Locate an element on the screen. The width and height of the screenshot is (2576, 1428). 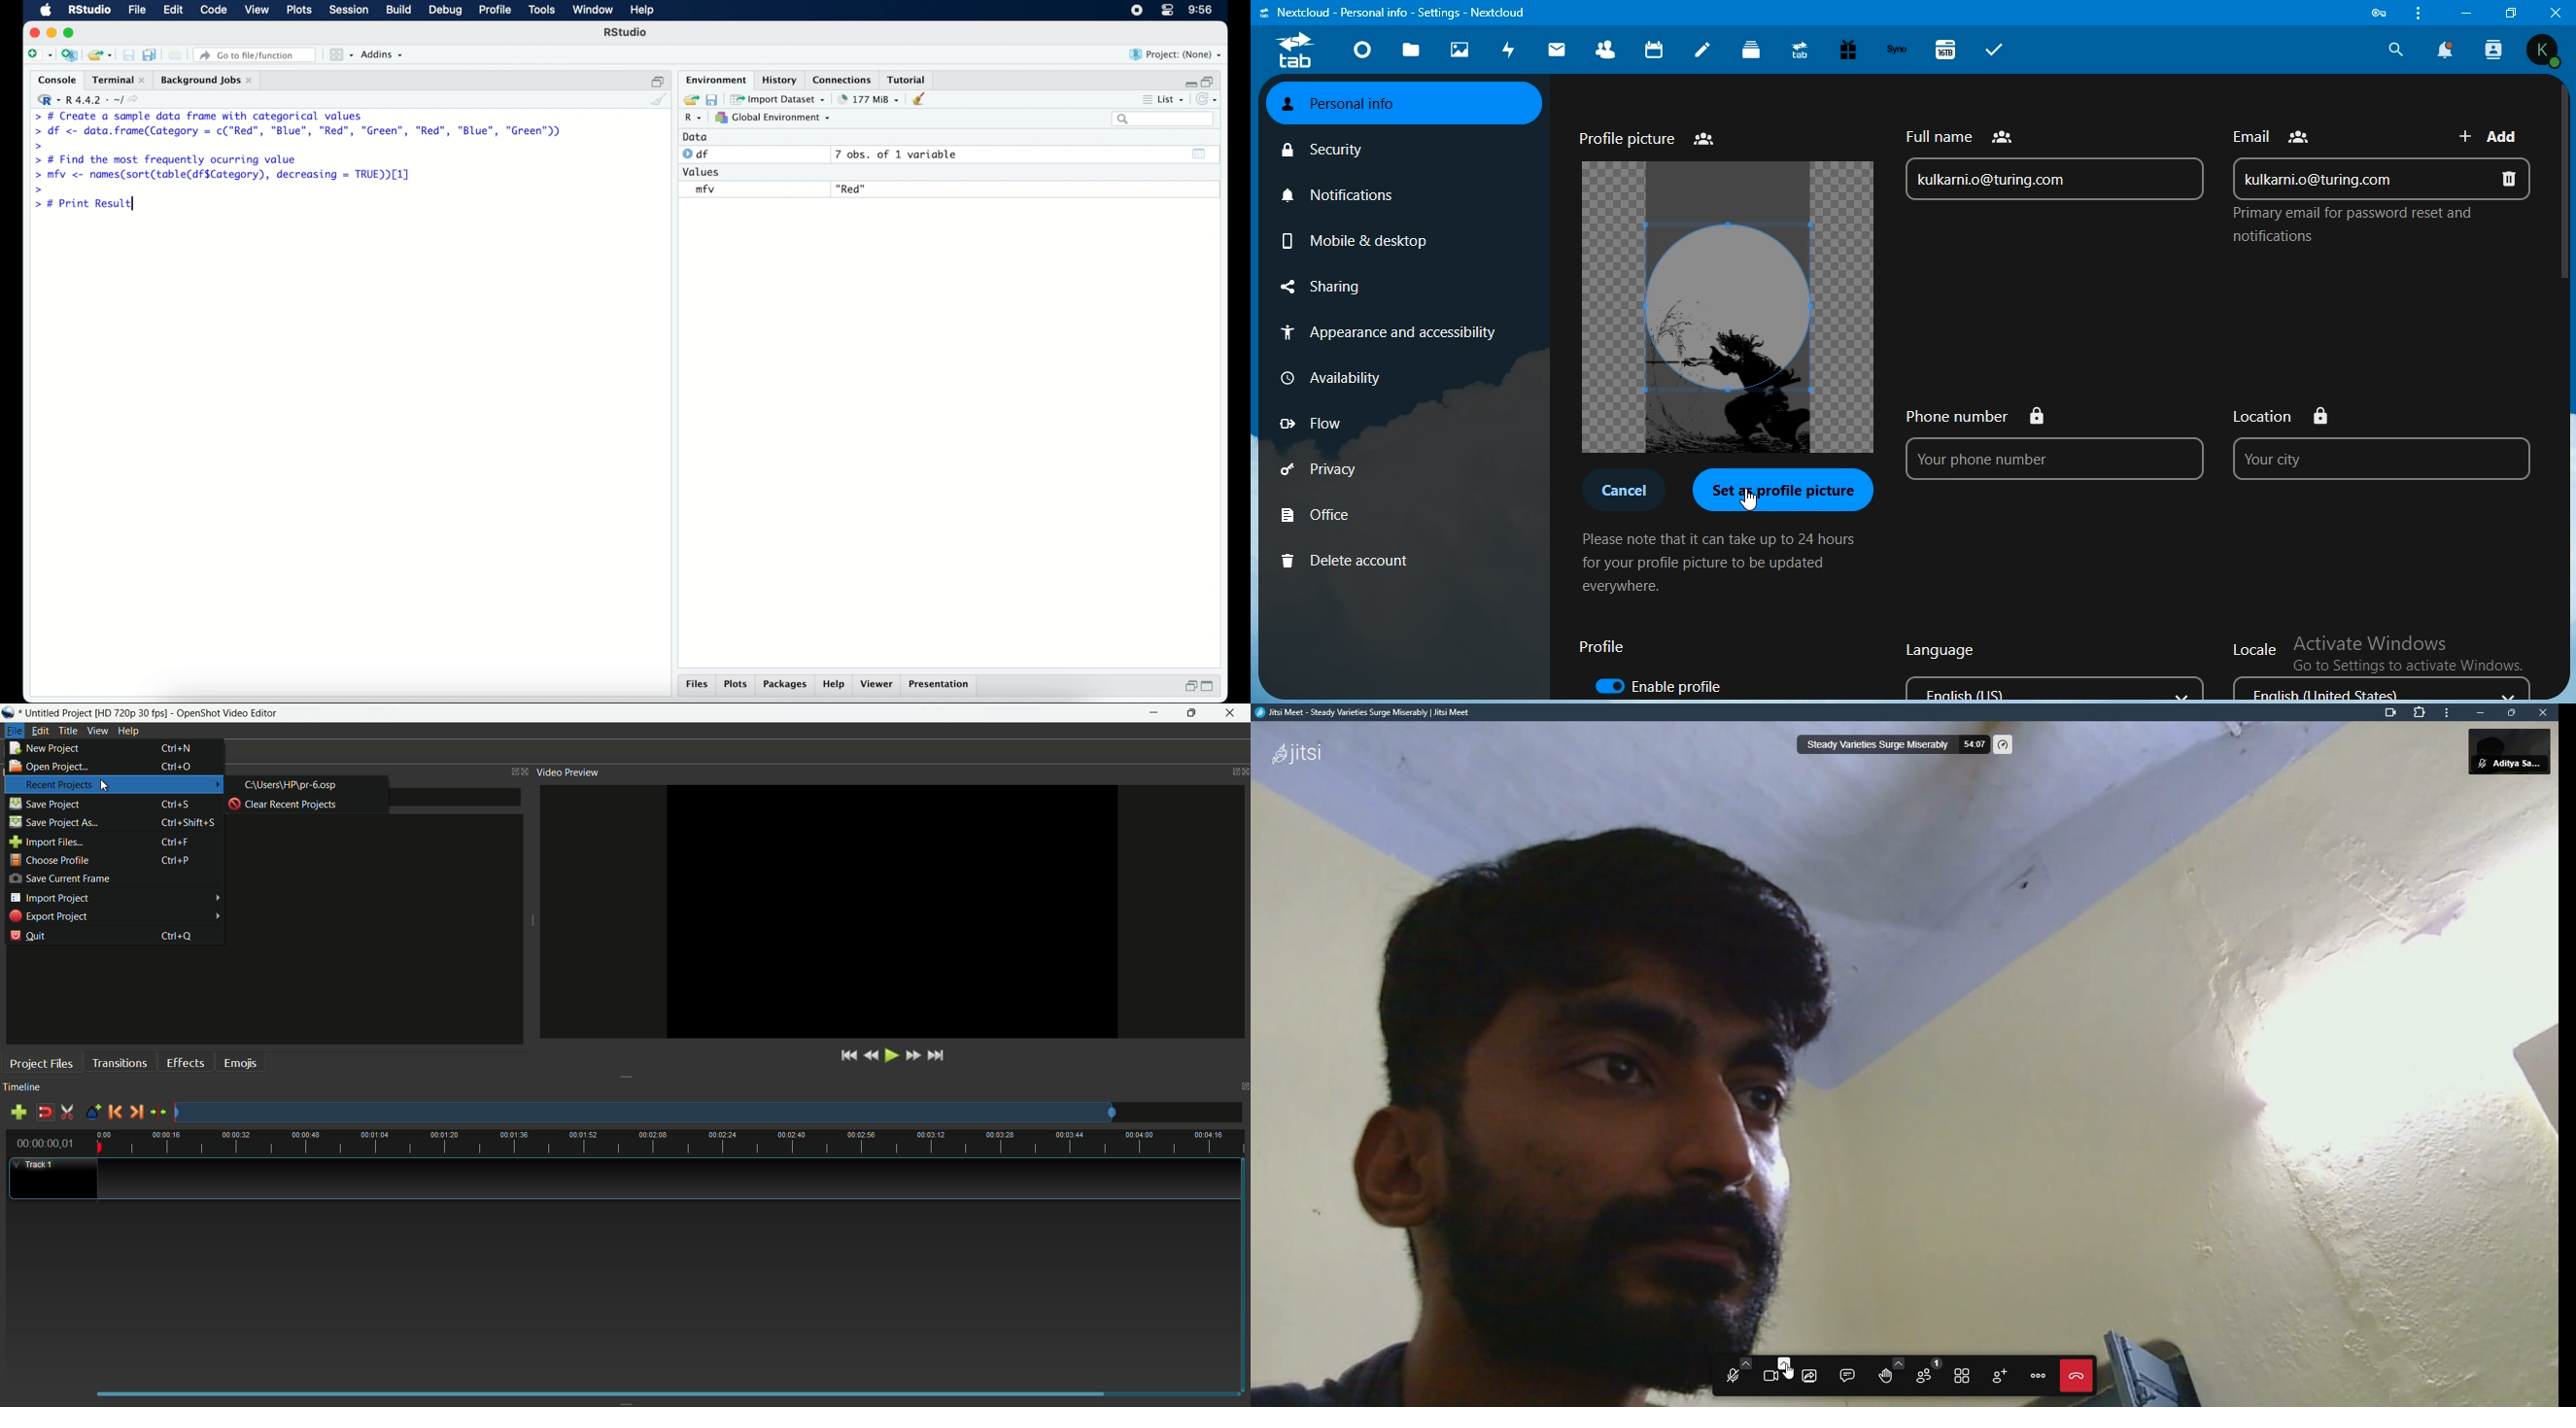
connections is located at coordinates (844, 79).